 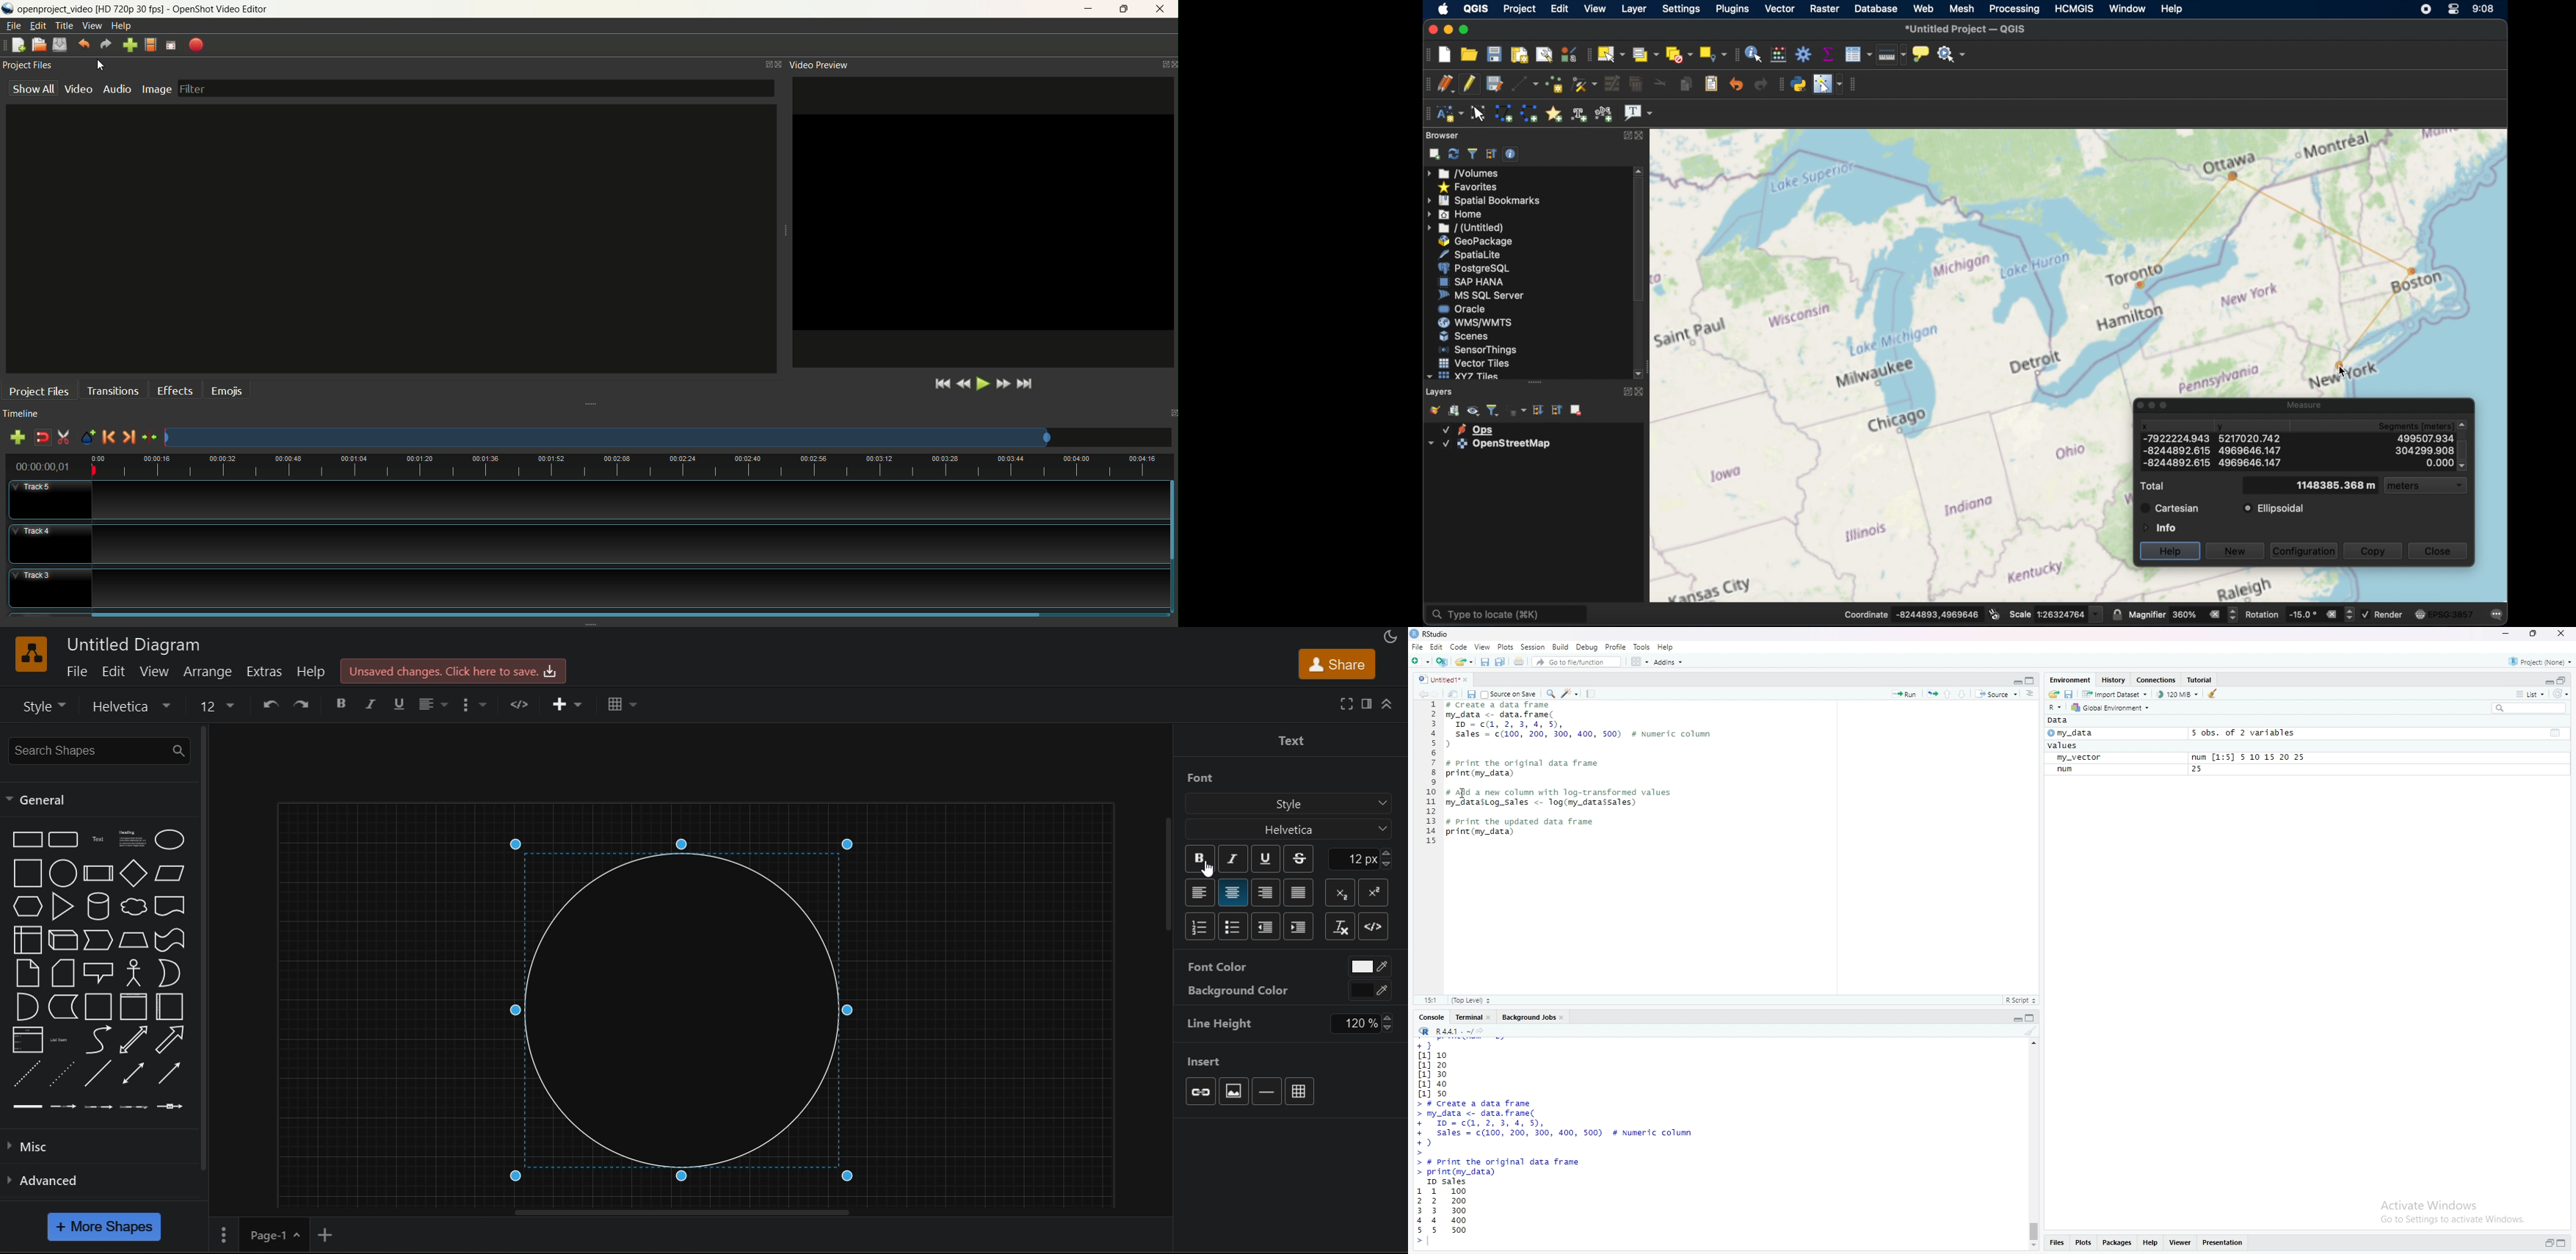 I want to click on ellipse, so click(x=172, y=840).